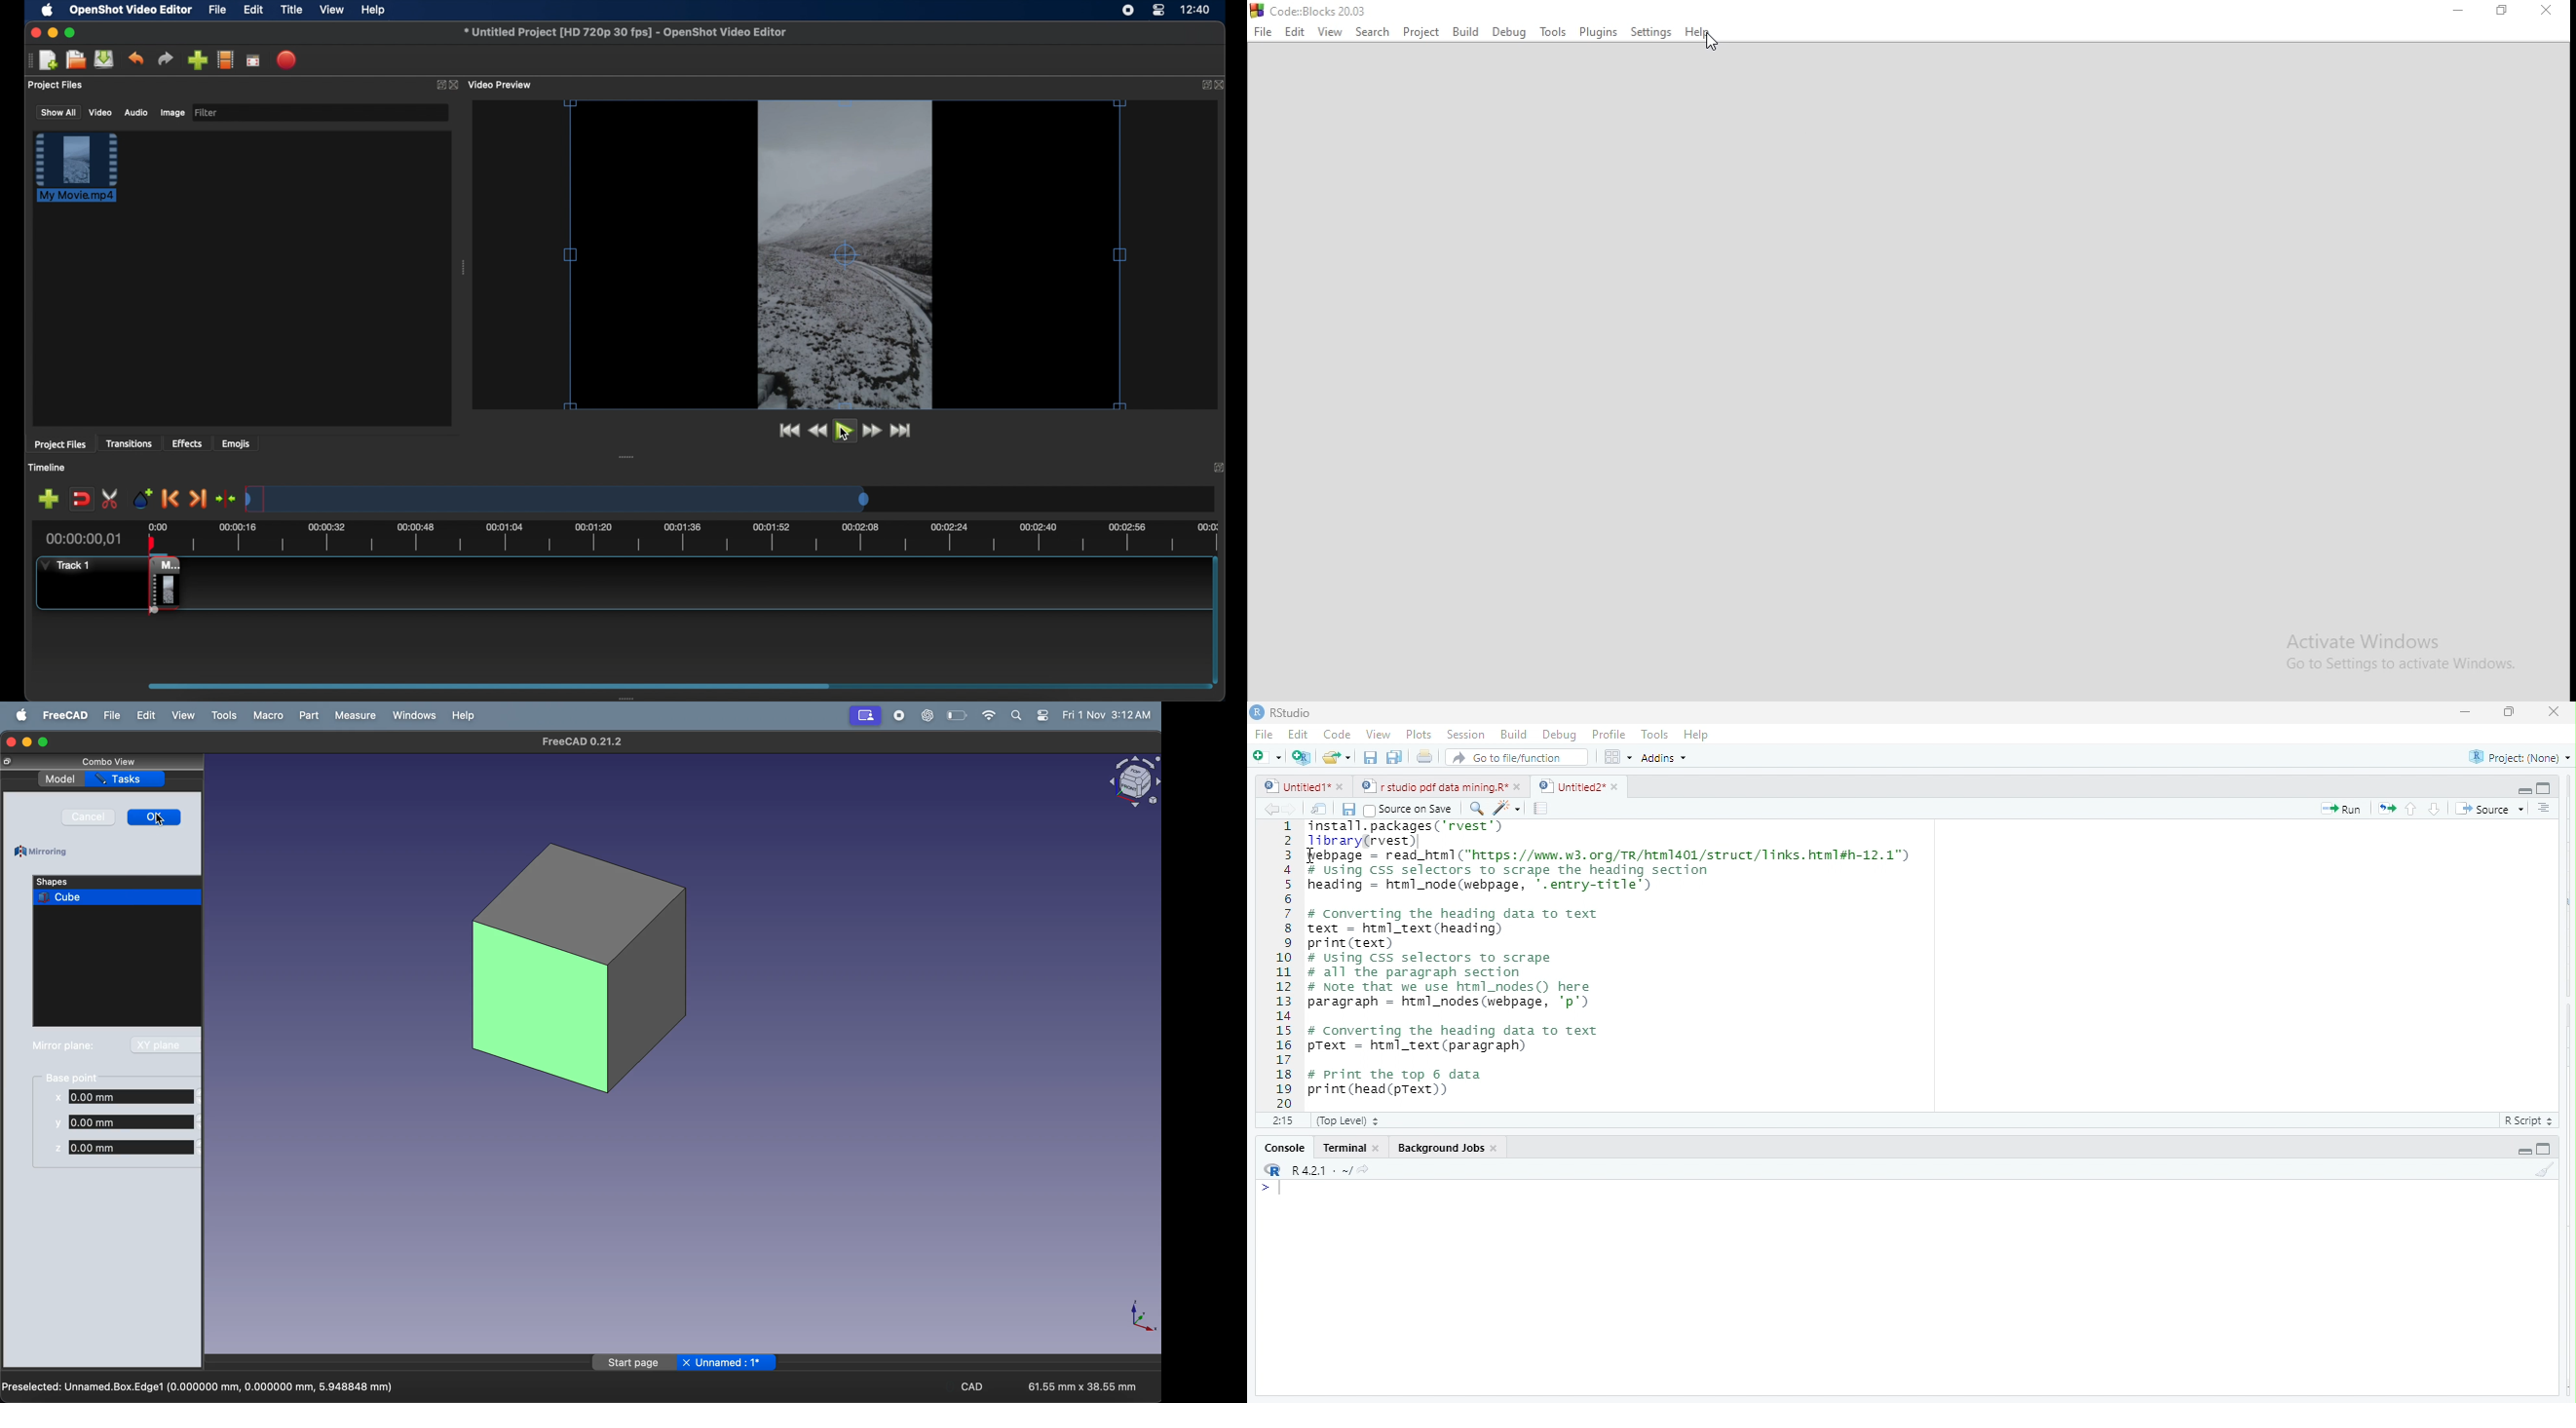 This screenshot has width=2576, height=1428. Describe the element at coordinates (84, 881) in the screenshot. I see `shapes` at that location.